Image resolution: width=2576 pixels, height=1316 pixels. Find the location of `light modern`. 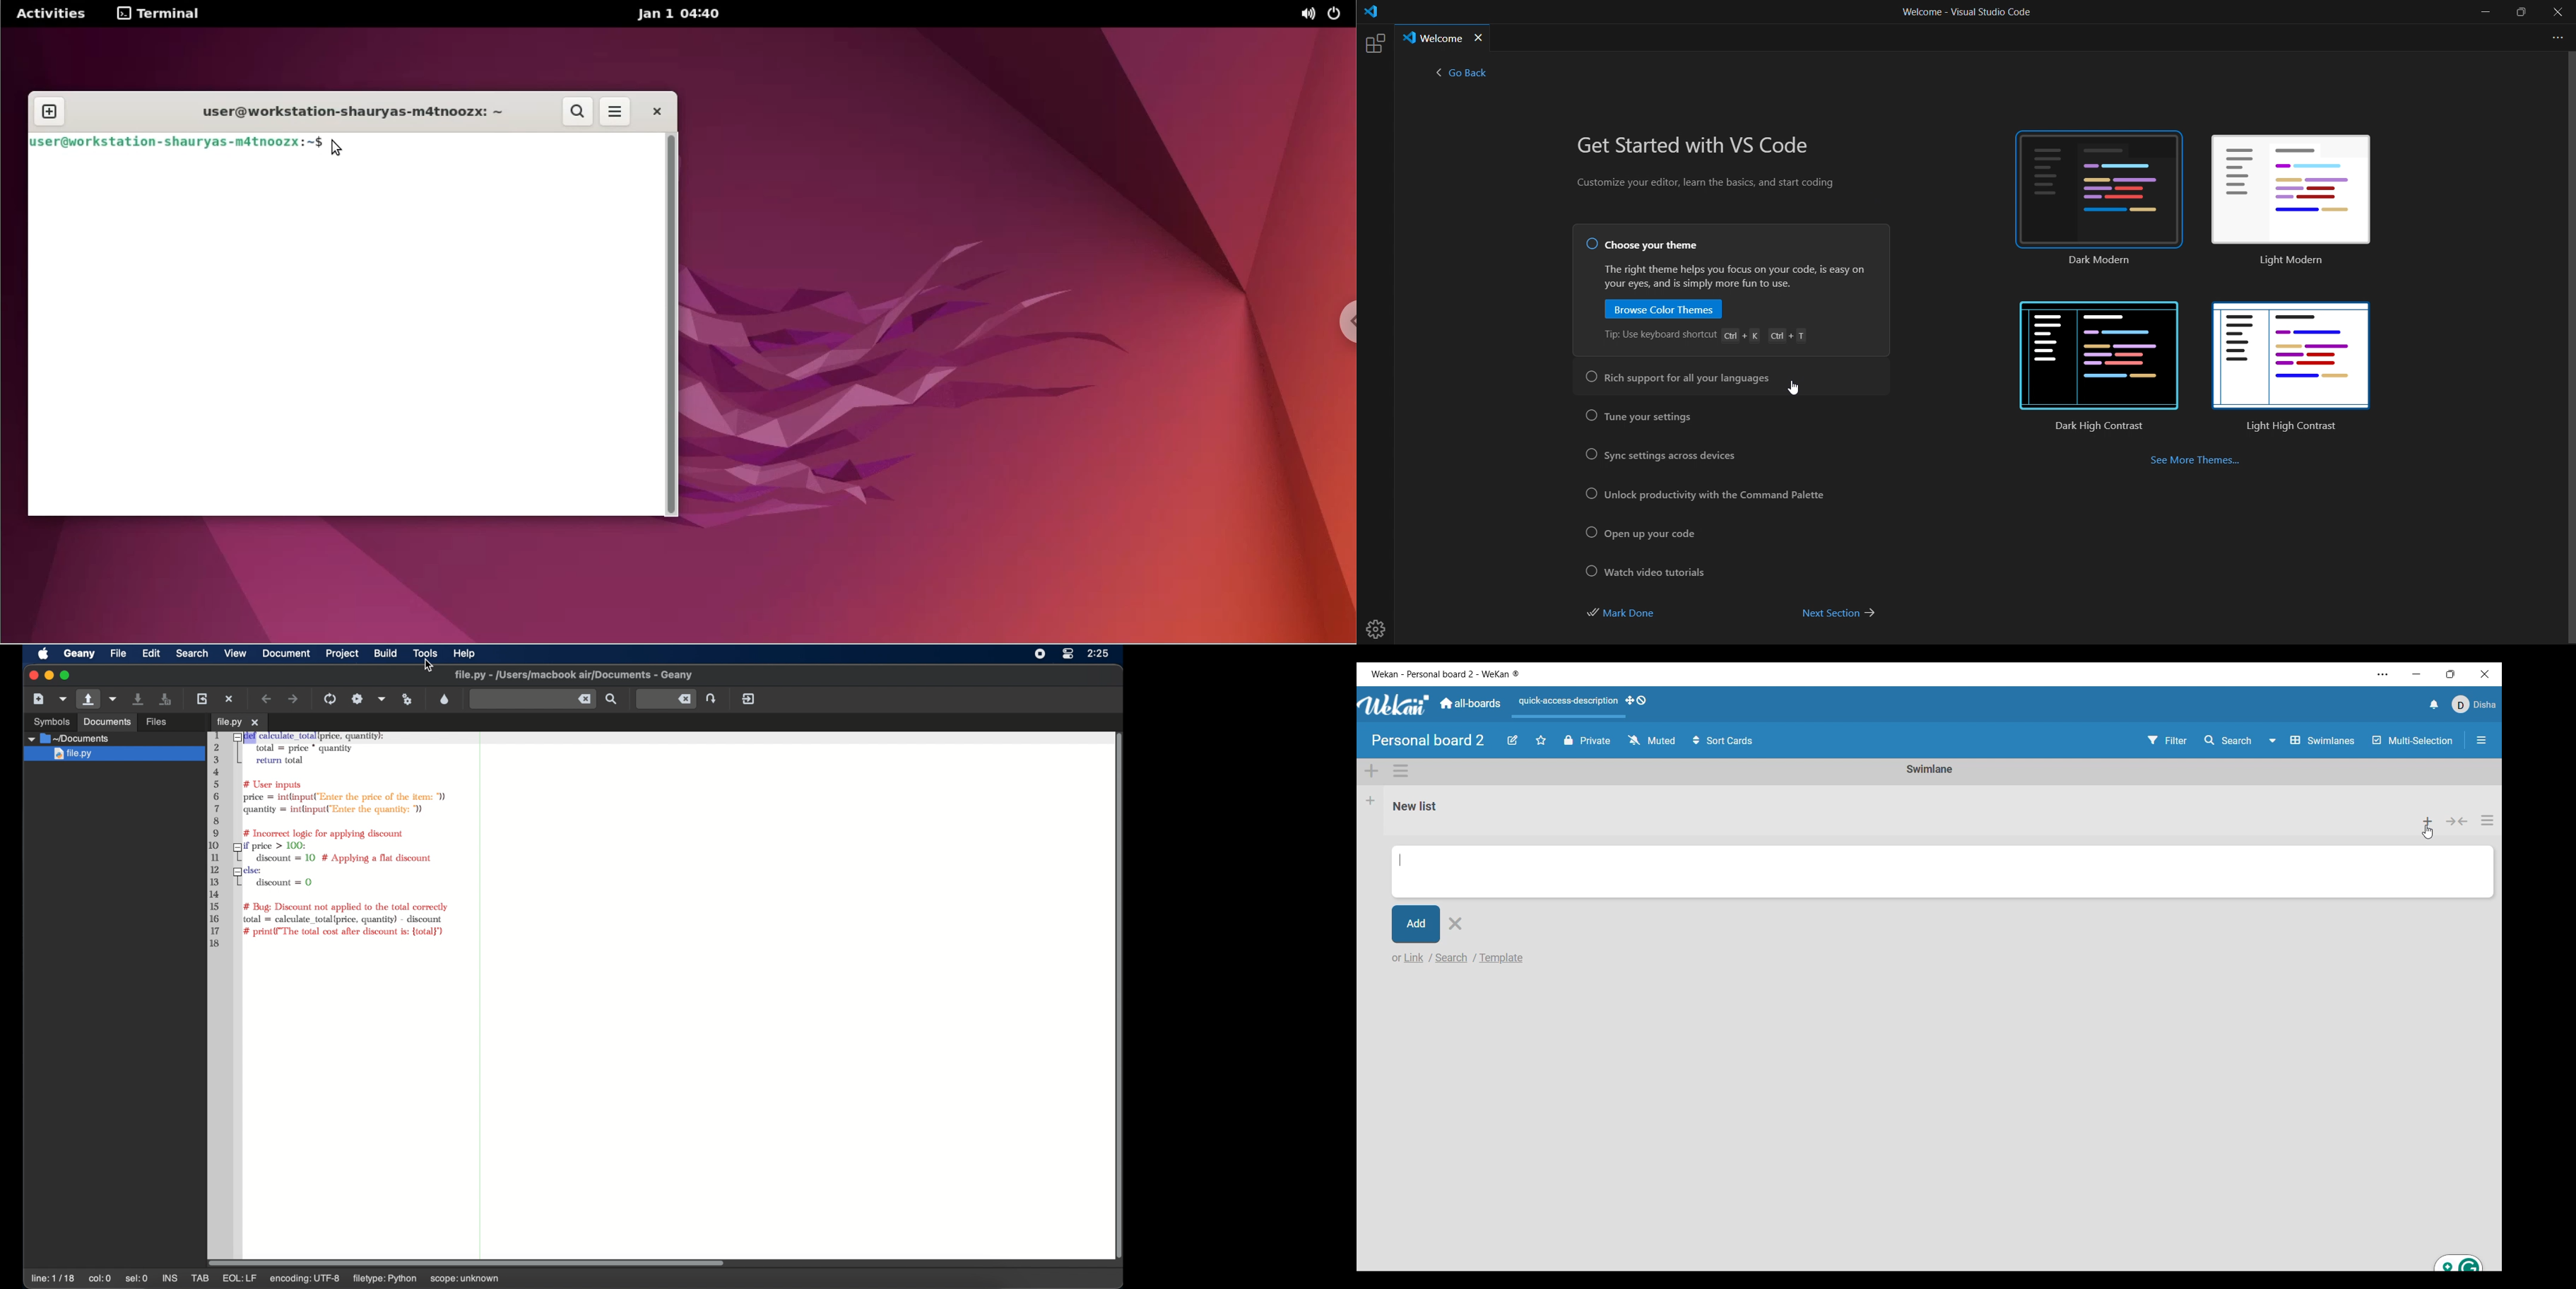

light modern is located at coordinates (2289, 182).